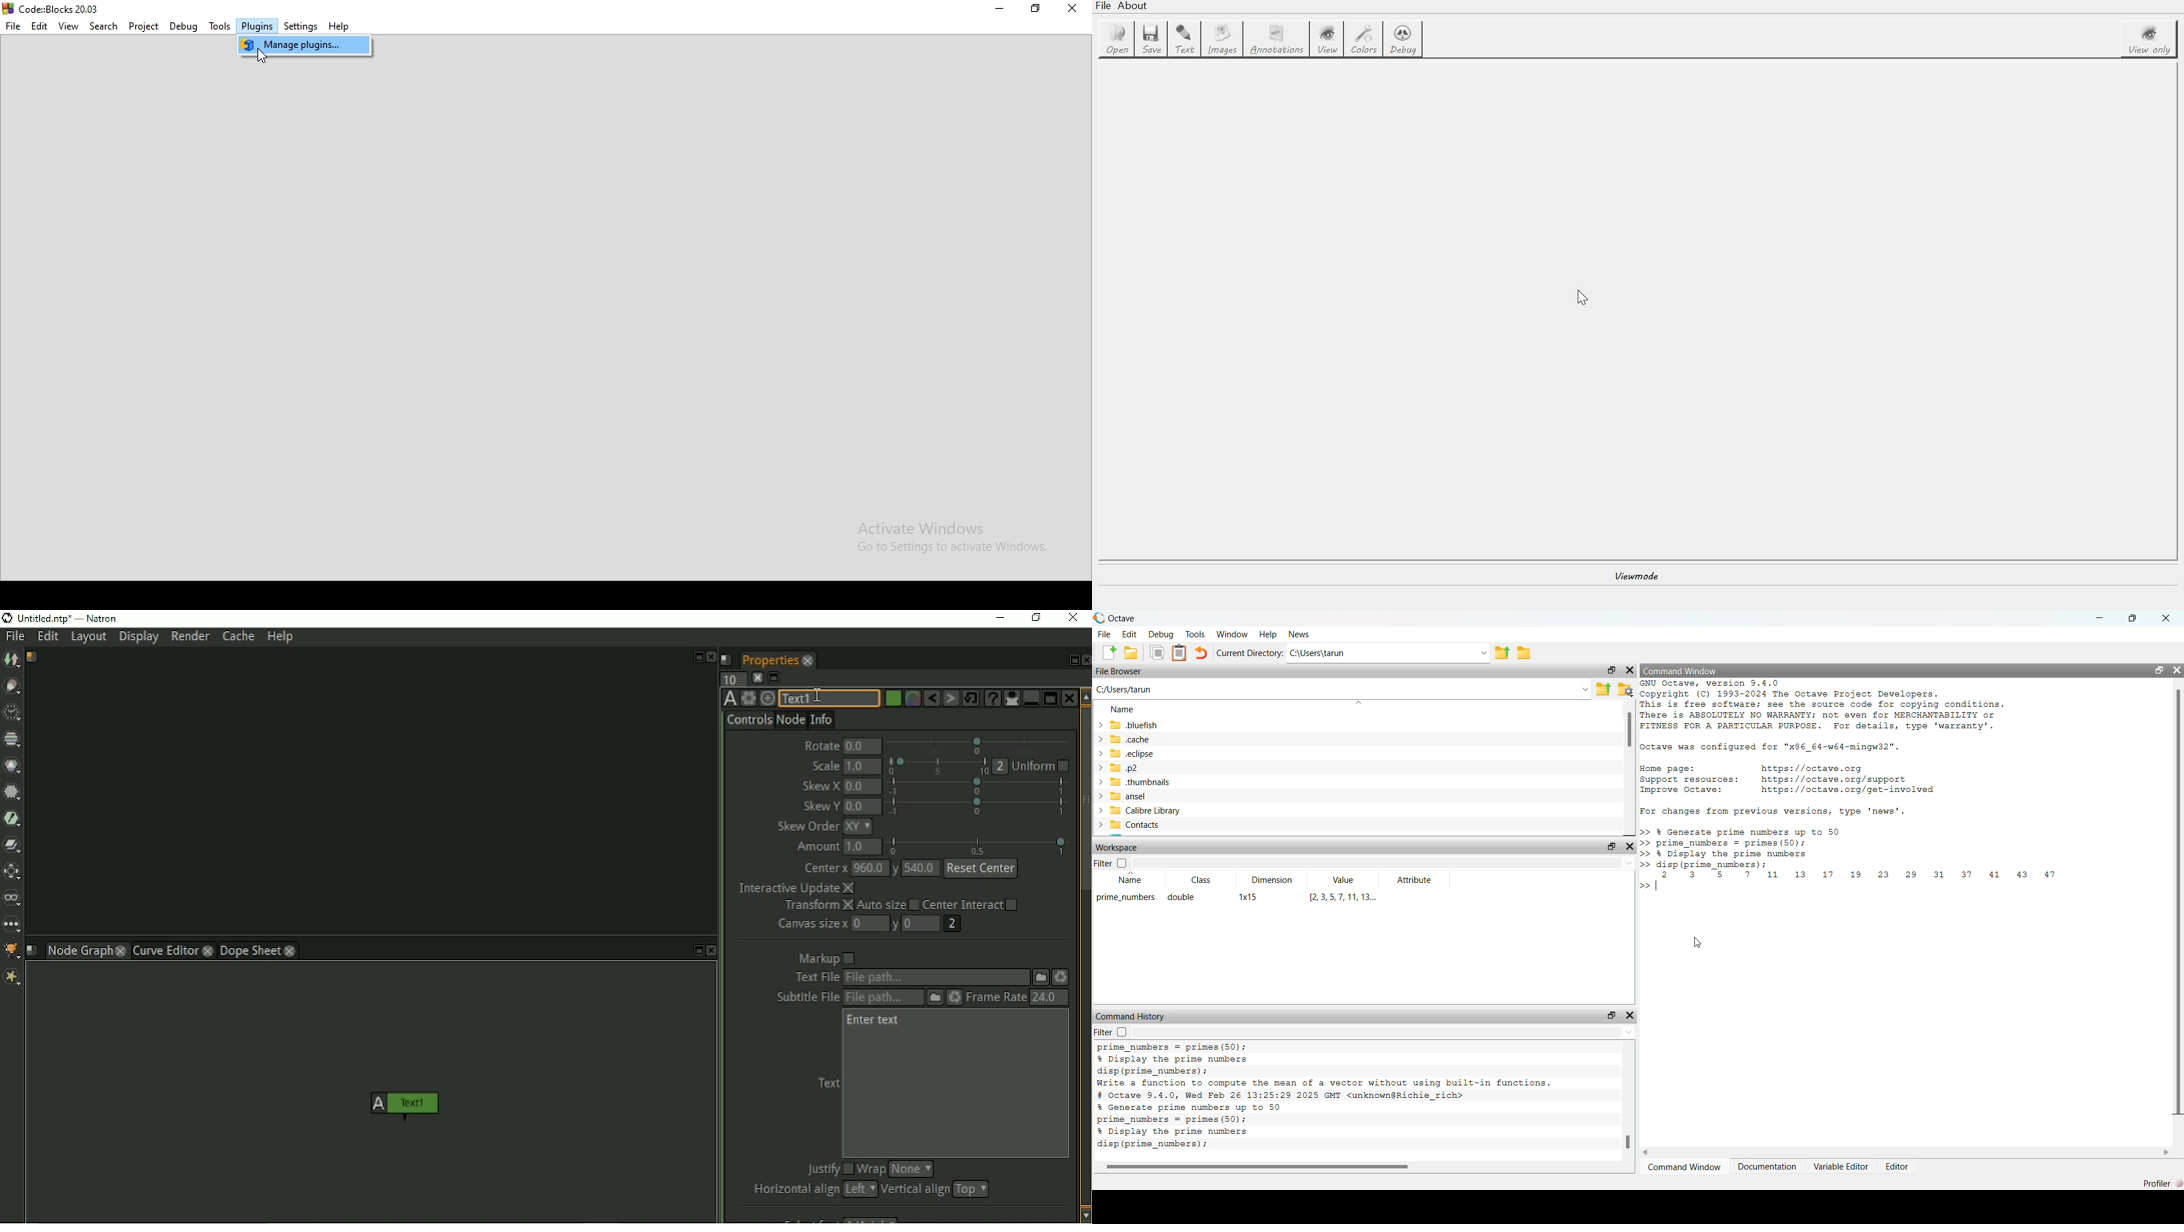  I want to click on typing indicator, so click(1656, 885).